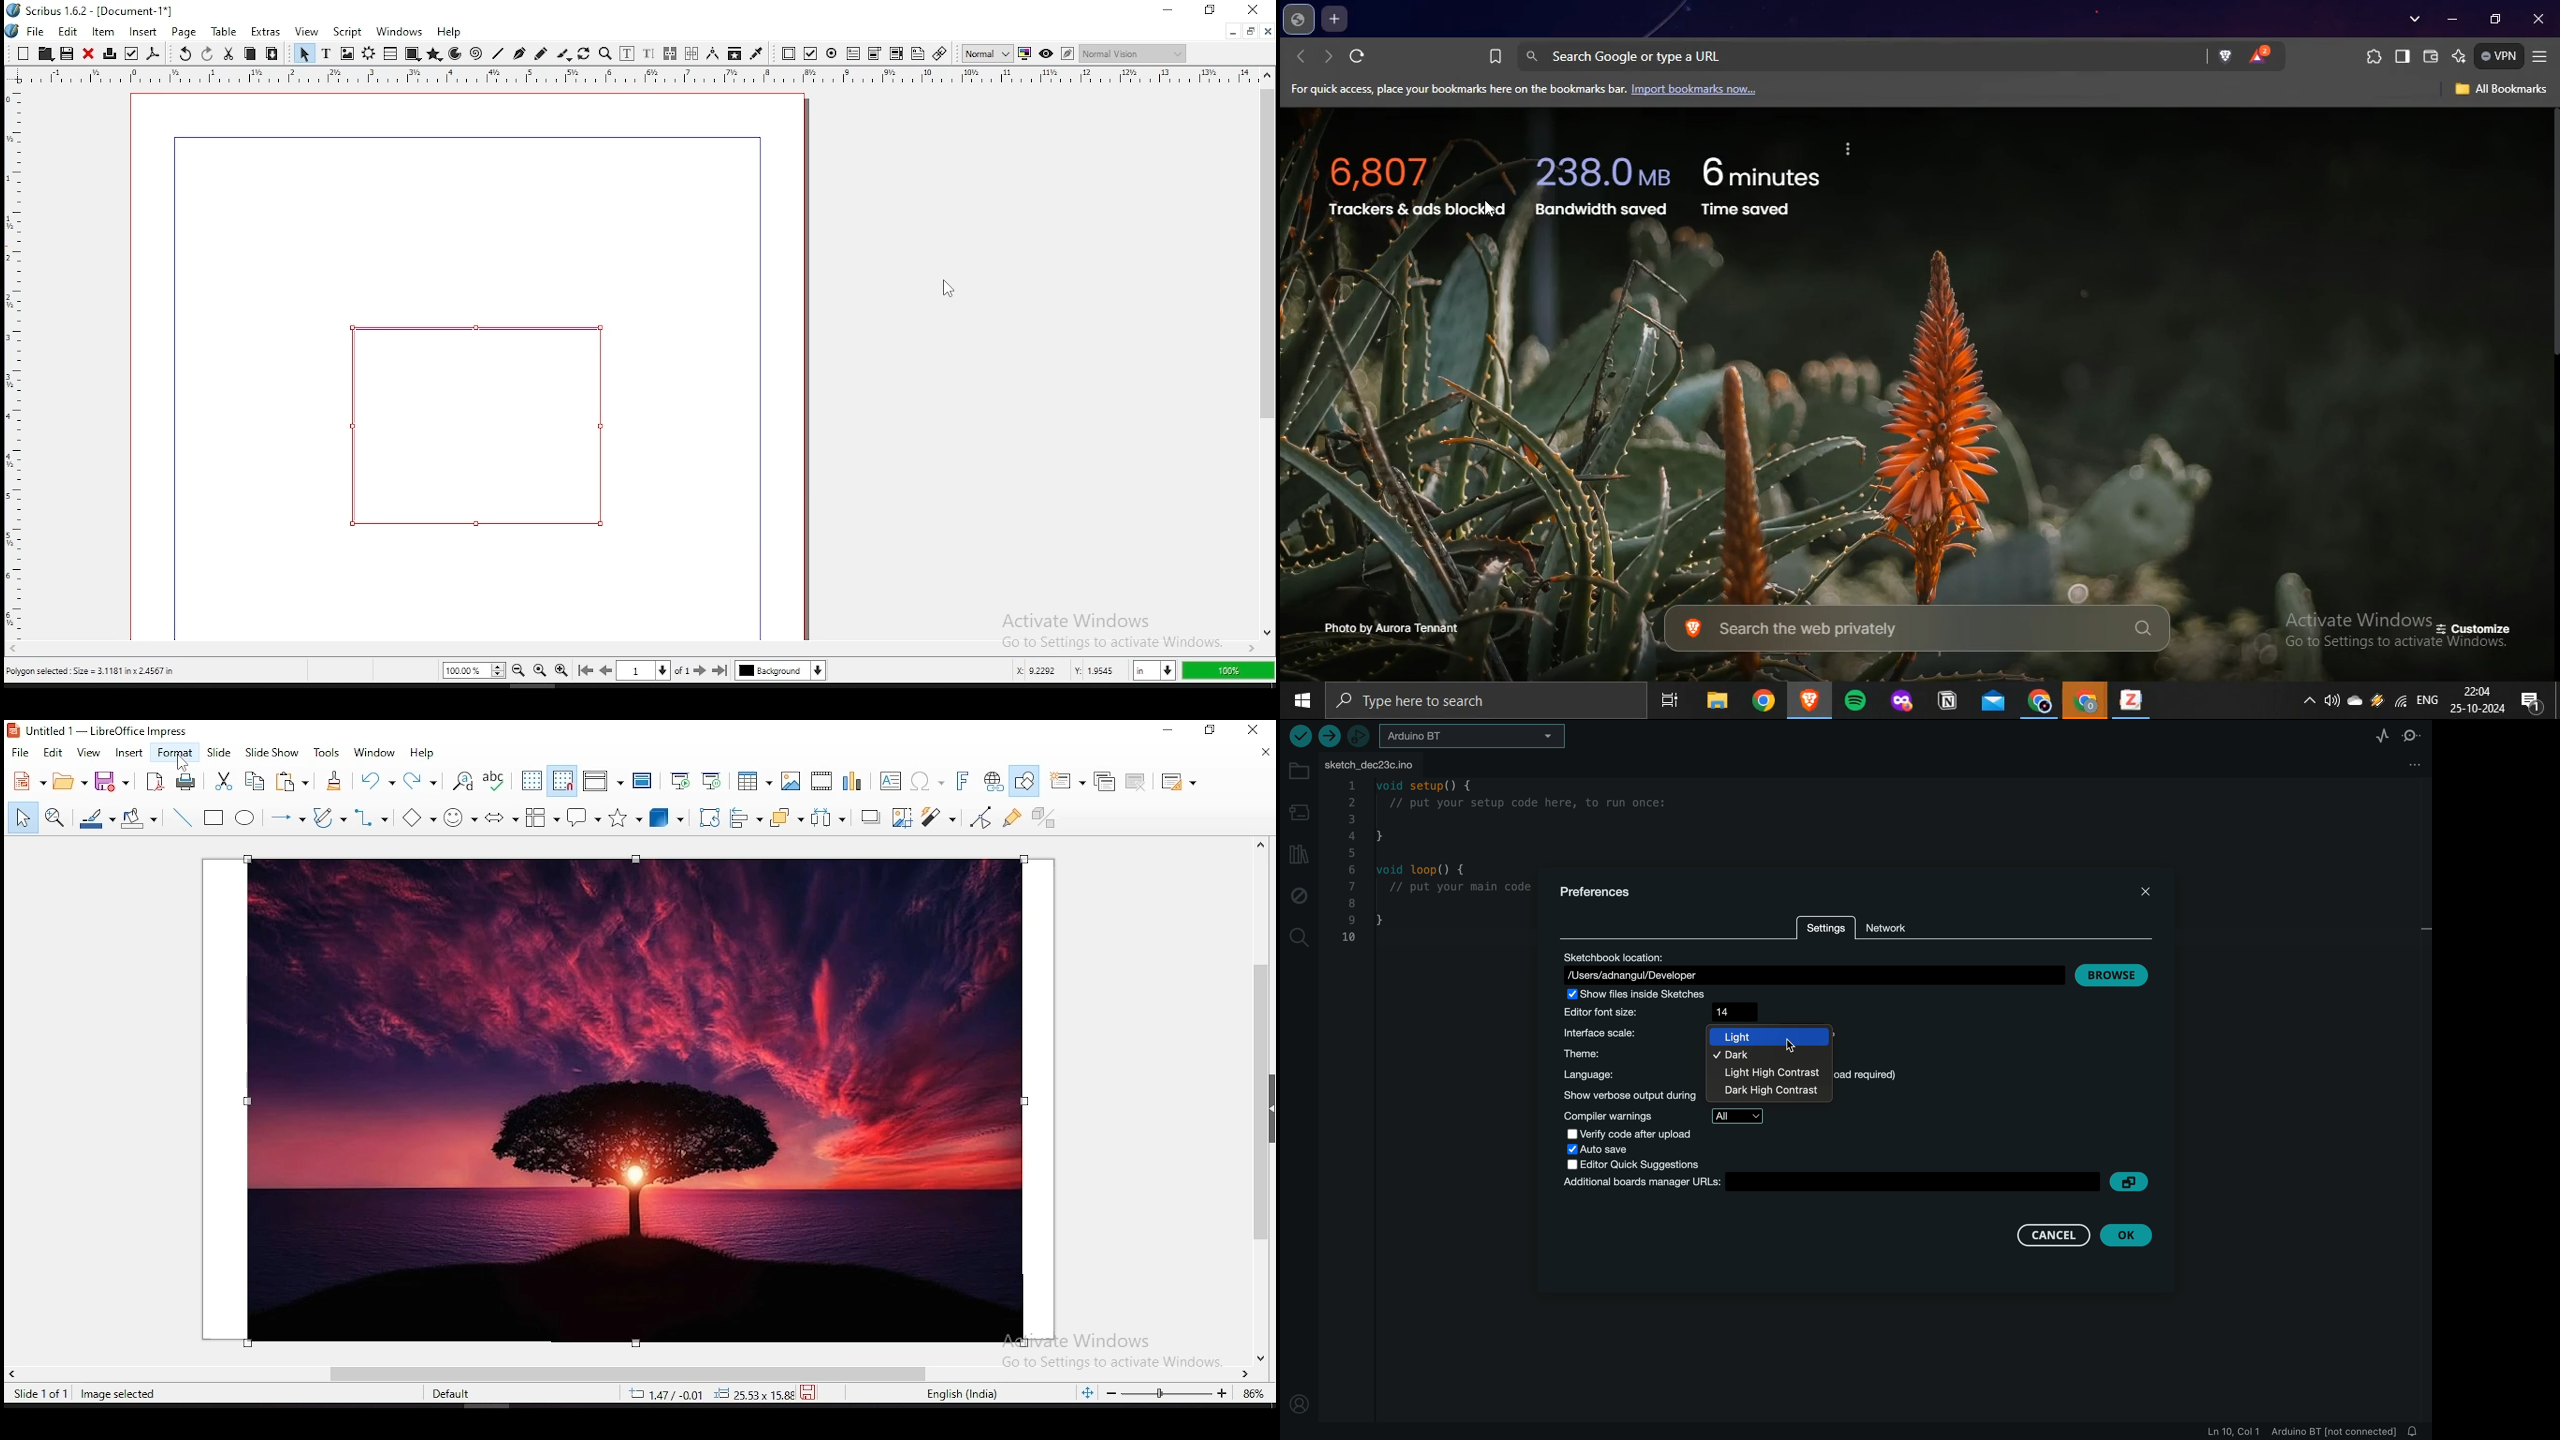 The width and height of the screenshot is (2576, 1456). Describe the element at coordinates (1133, 54) in the screenshot. I see `normal vision` at that location.